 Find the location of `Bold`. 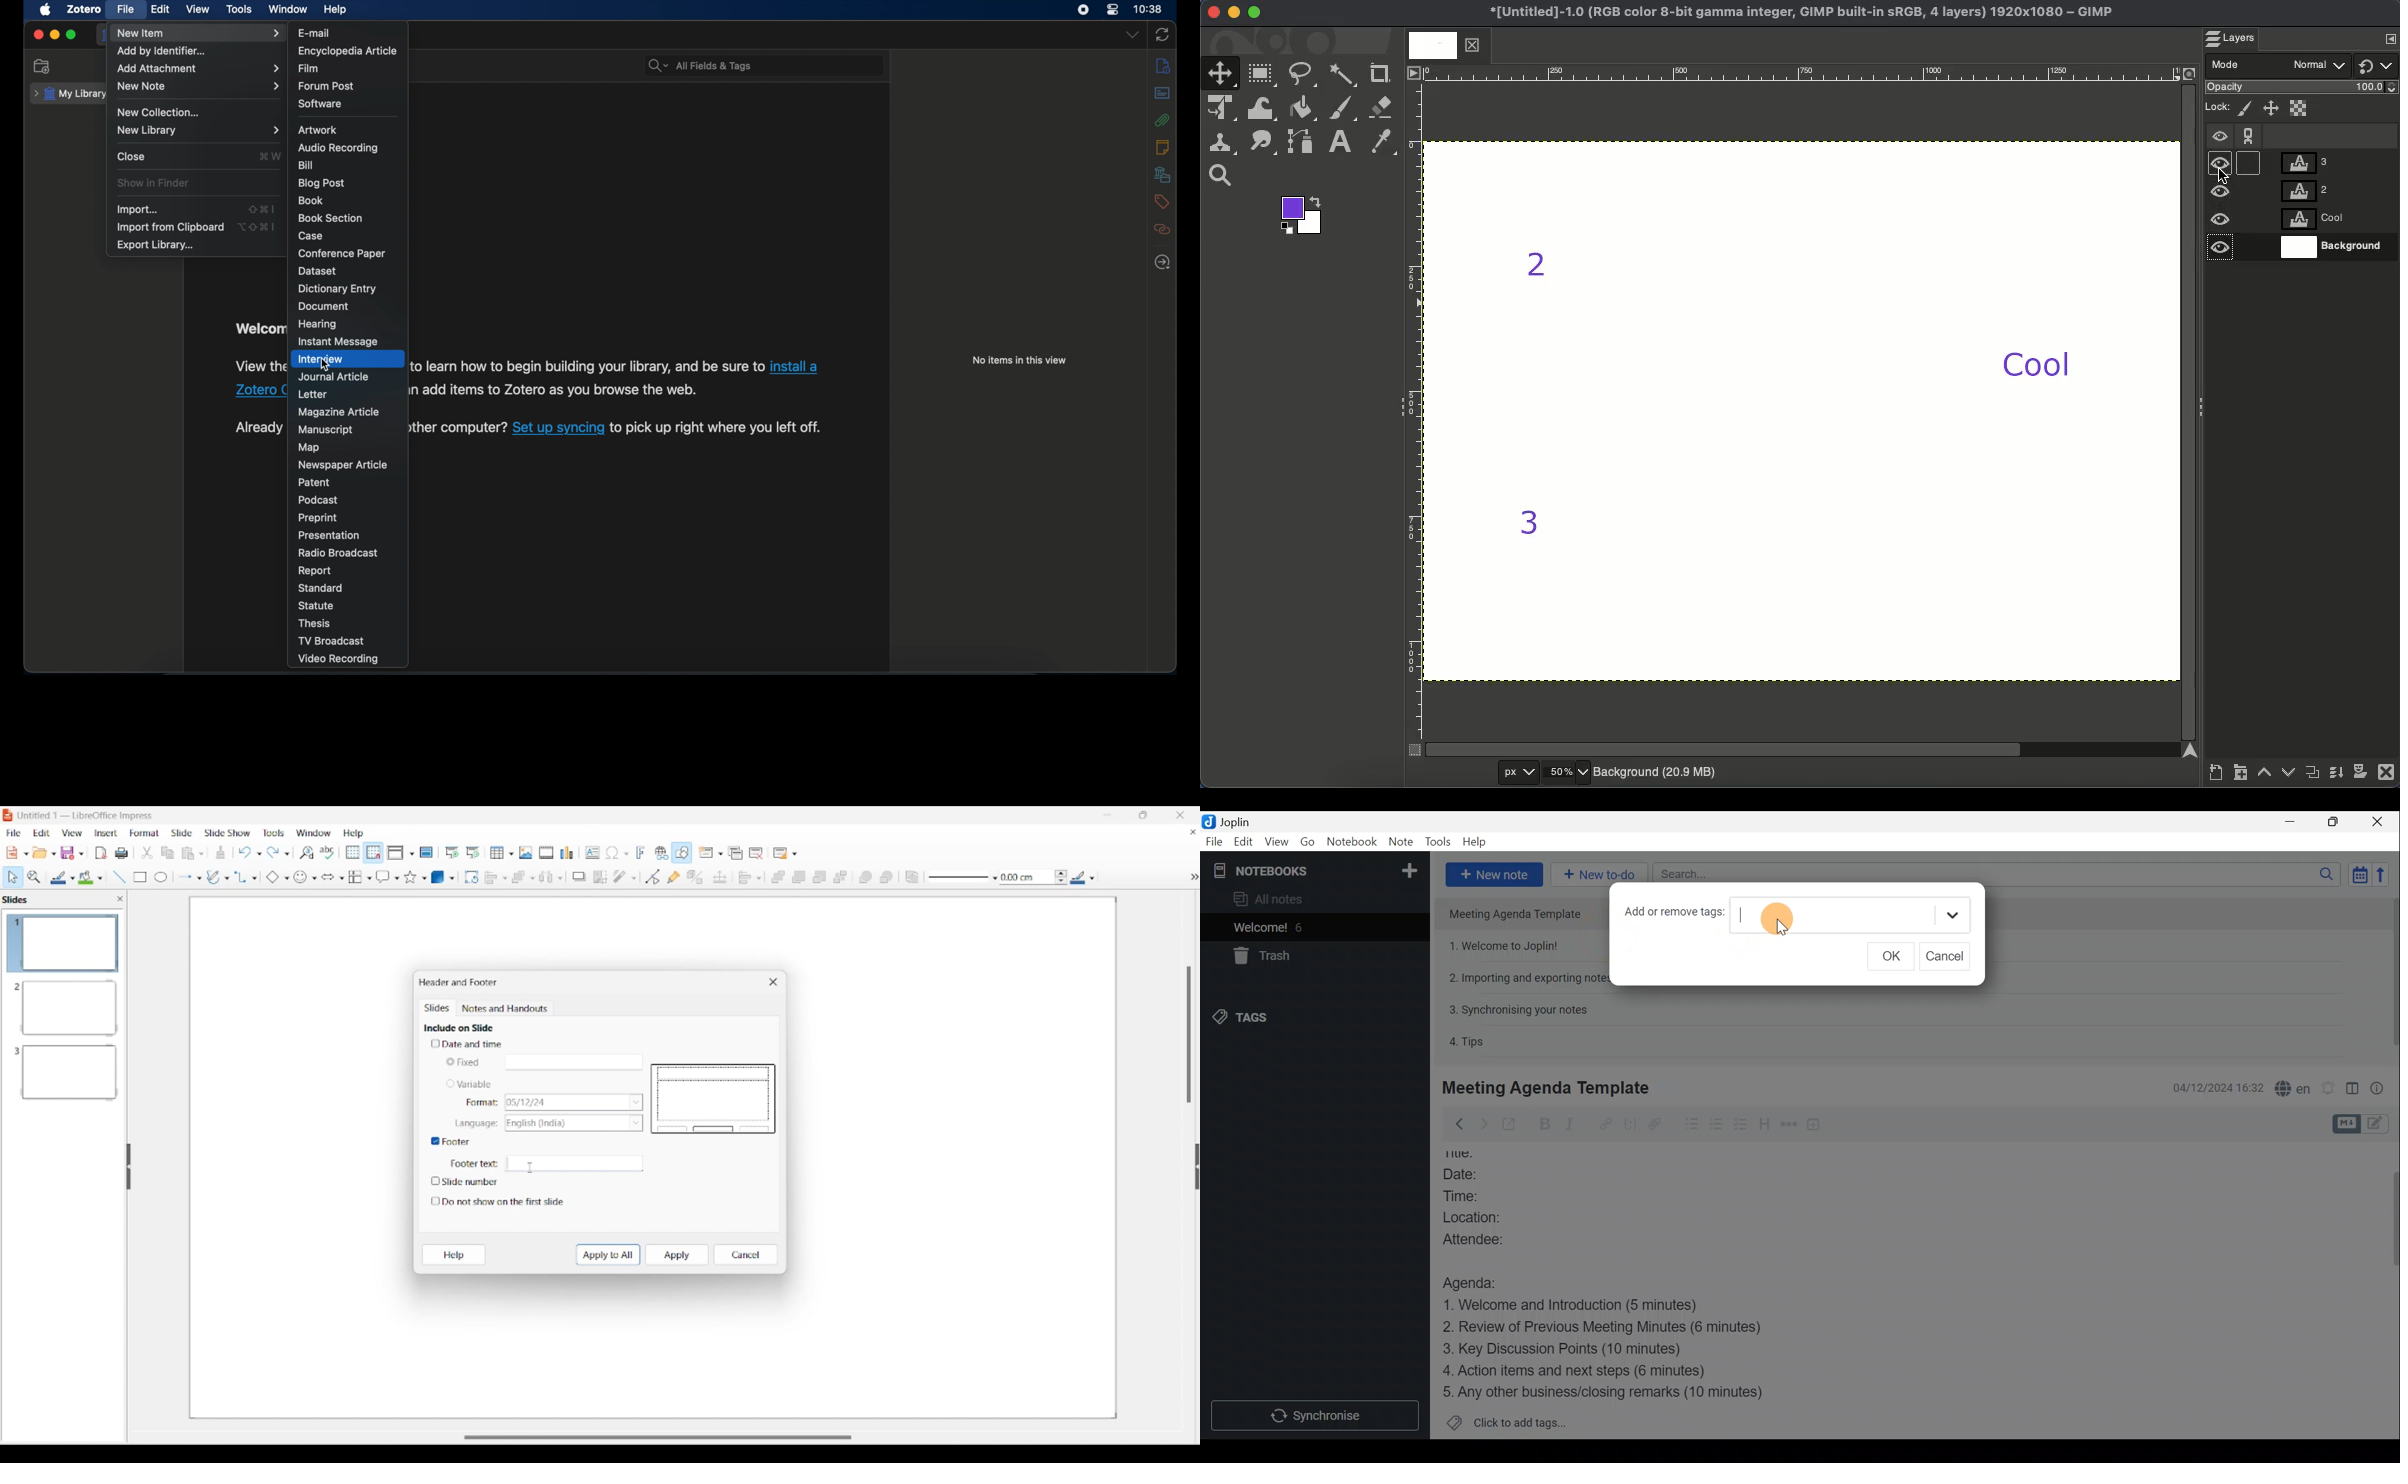

Bold is located at coordinates (1545, 1124).